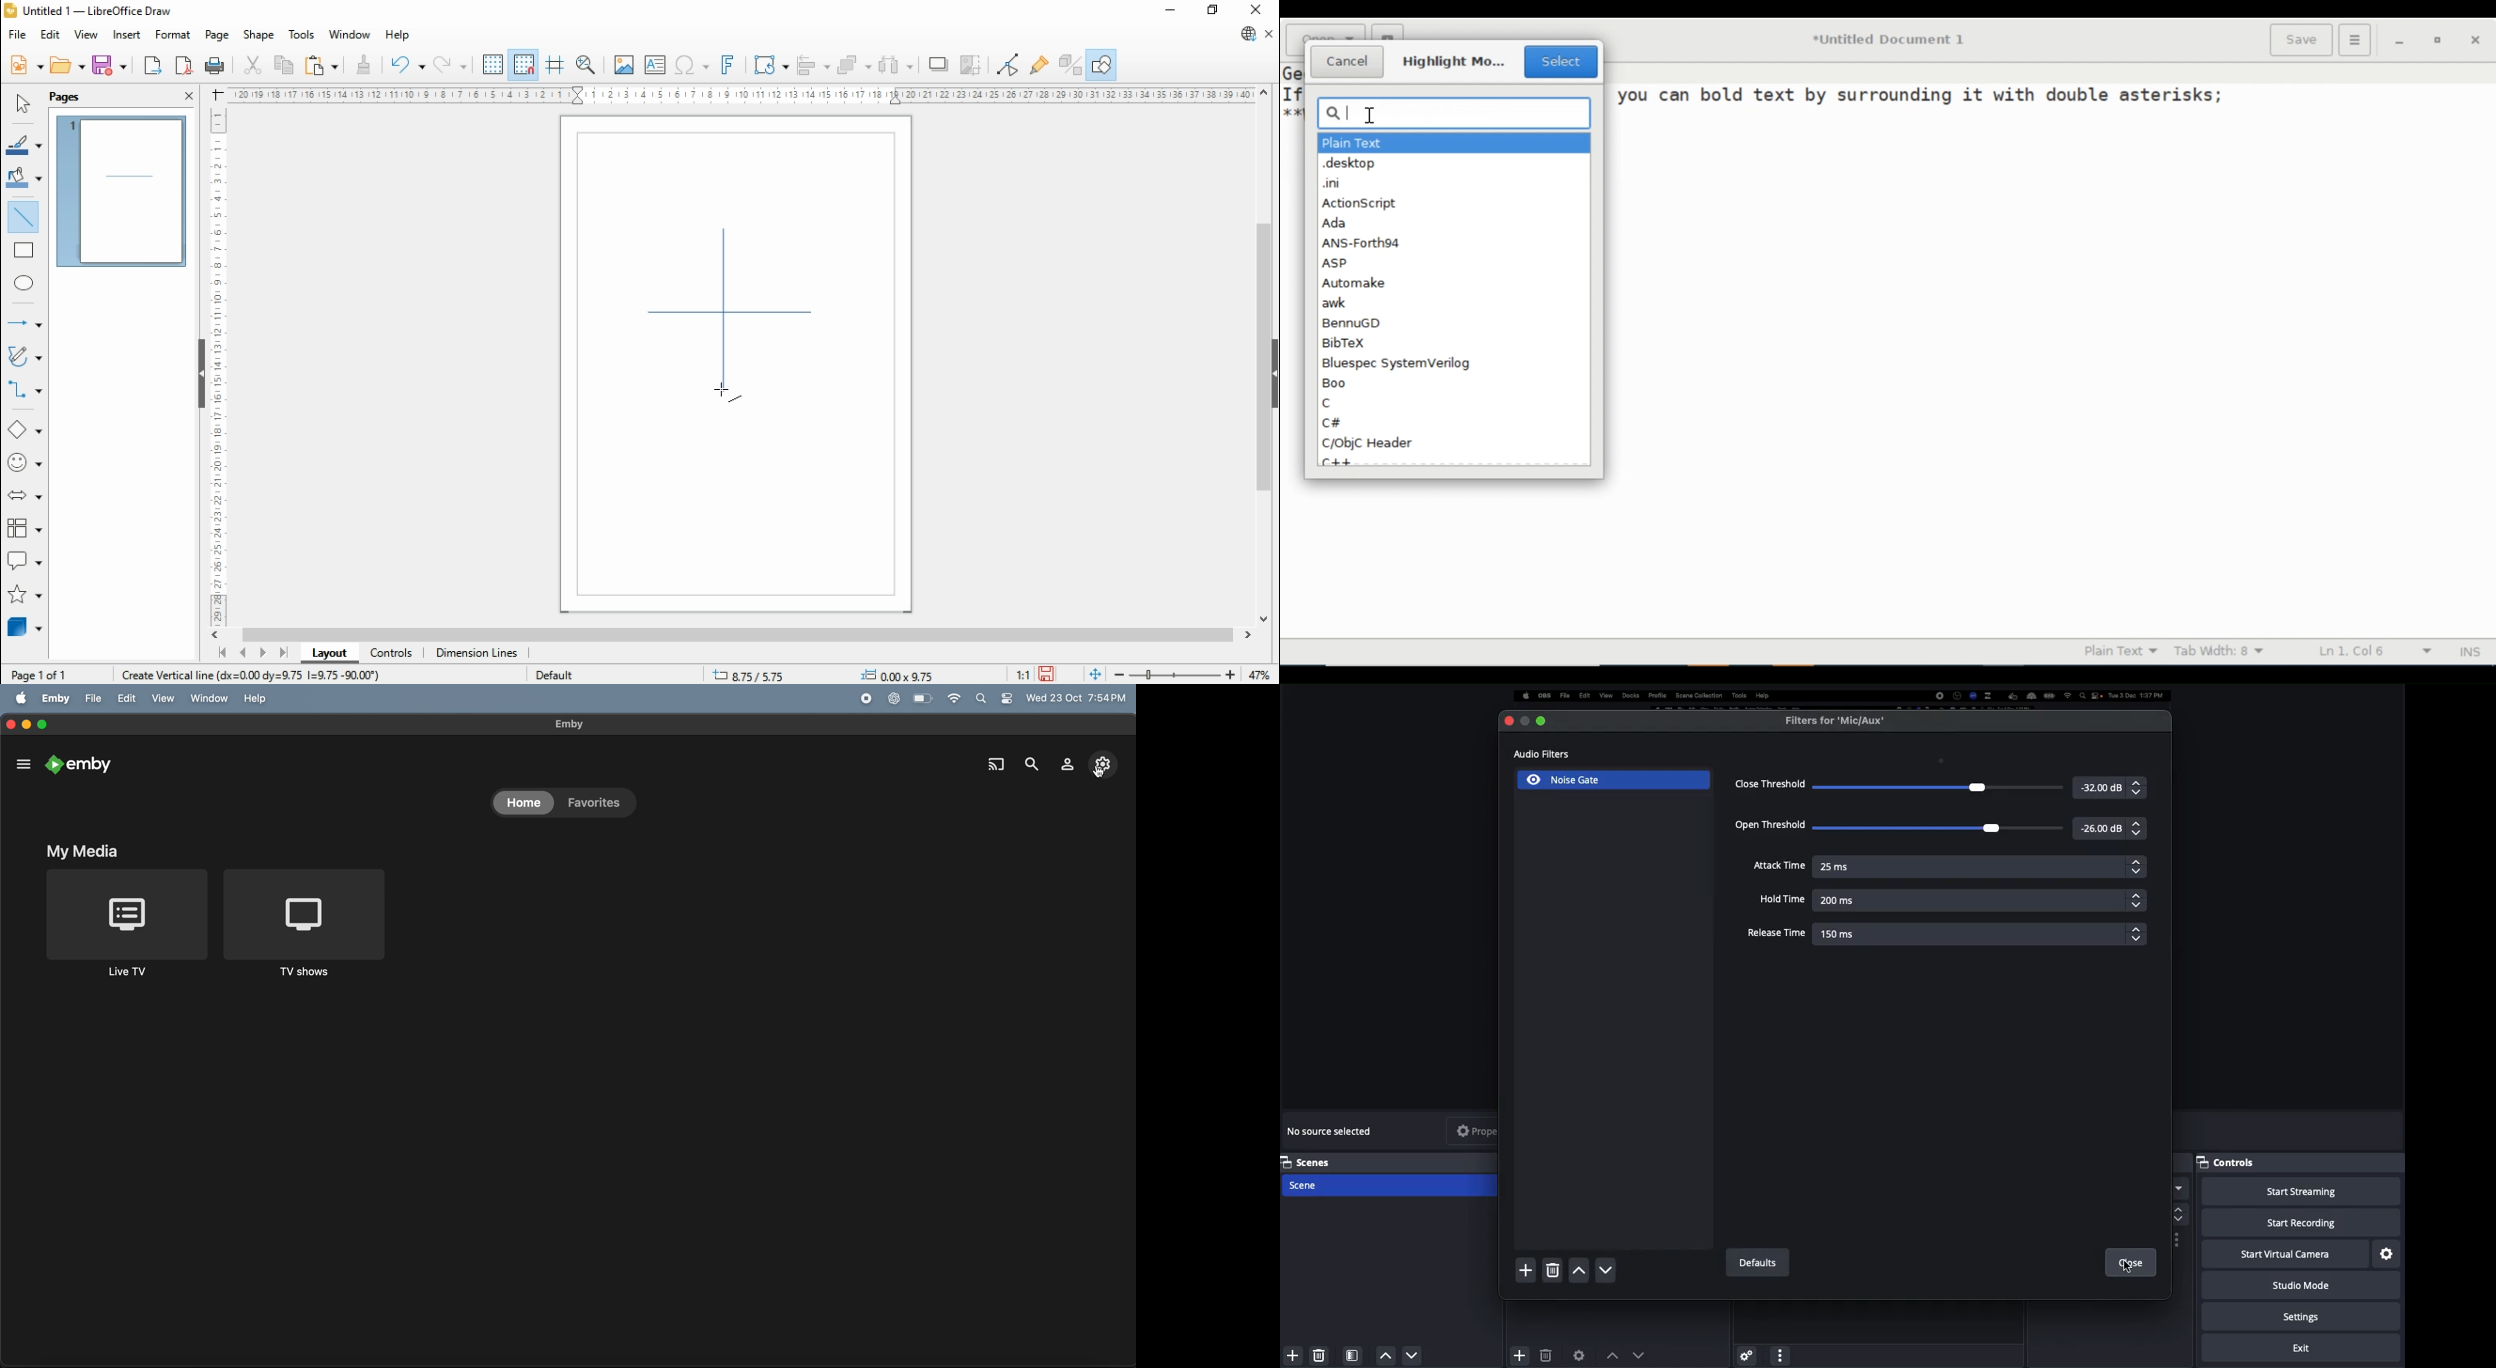 This screenshot has height=1372, width=2520. Describe the element at coordinates (24, 145) in the screenshot. I see `line color` at that location.